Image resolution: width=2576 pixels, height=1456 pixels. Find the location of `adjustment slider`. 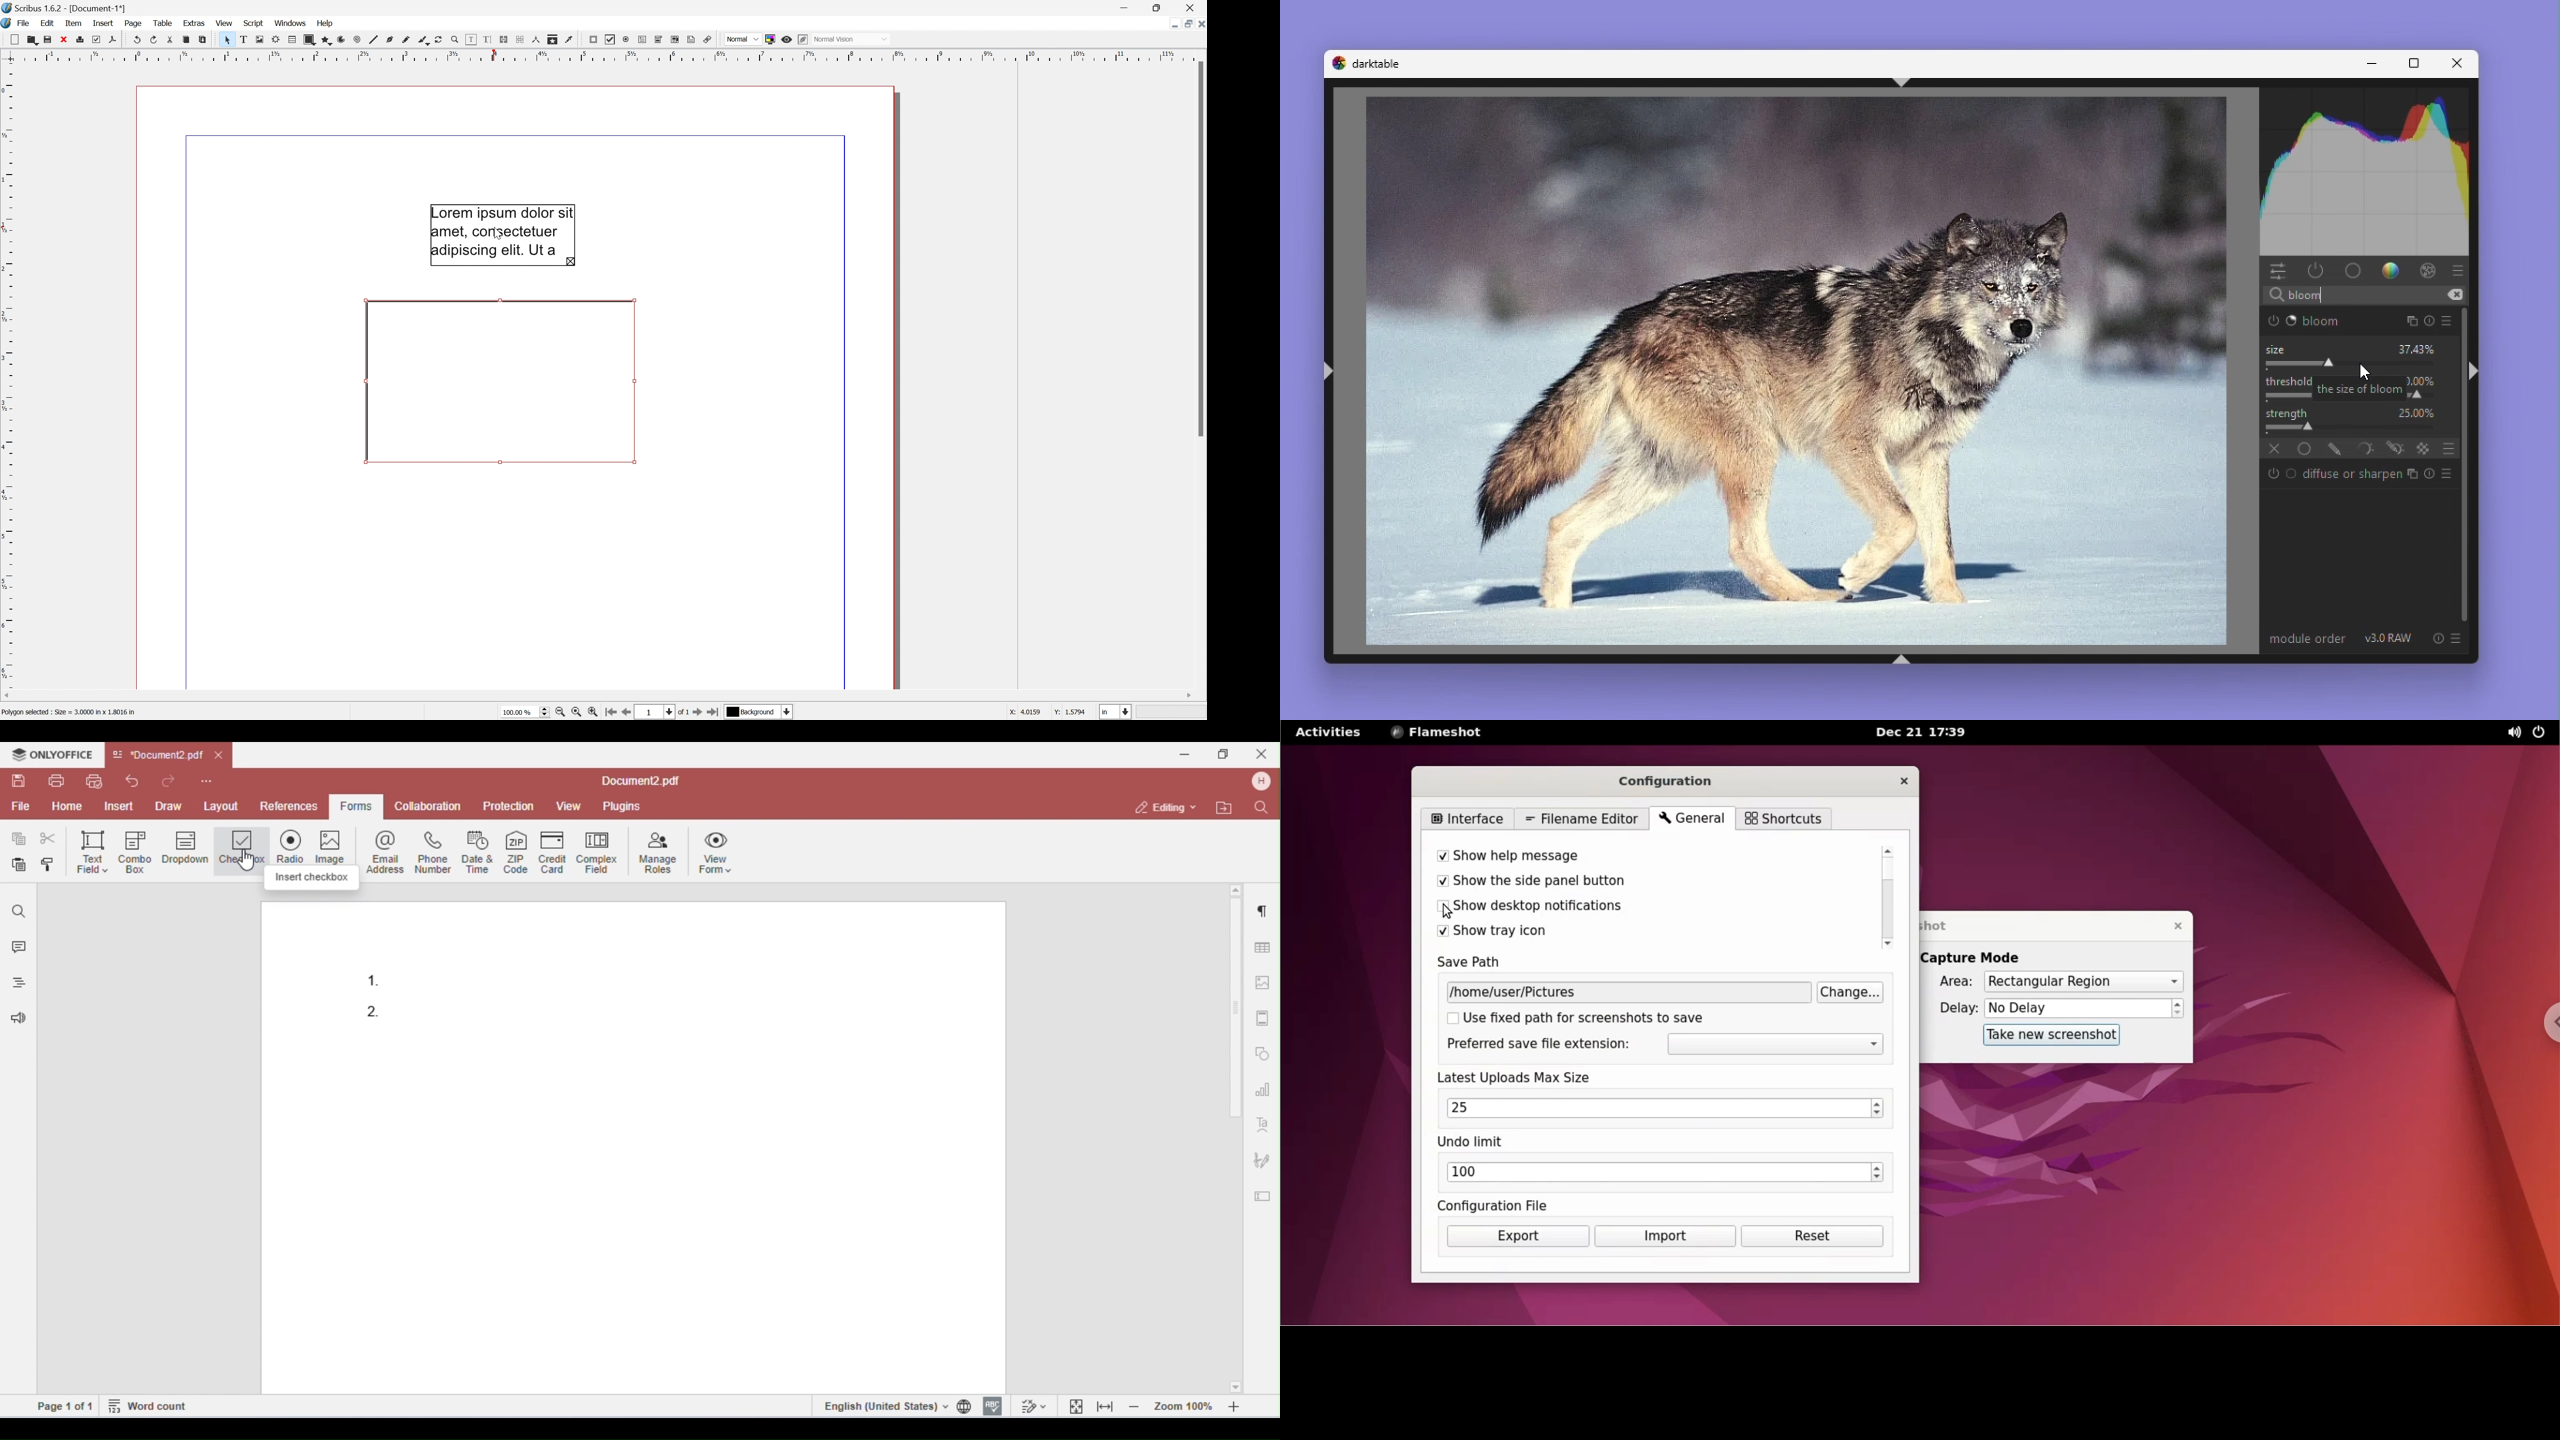

adjustment slider is located at coordinates (2355, 365).